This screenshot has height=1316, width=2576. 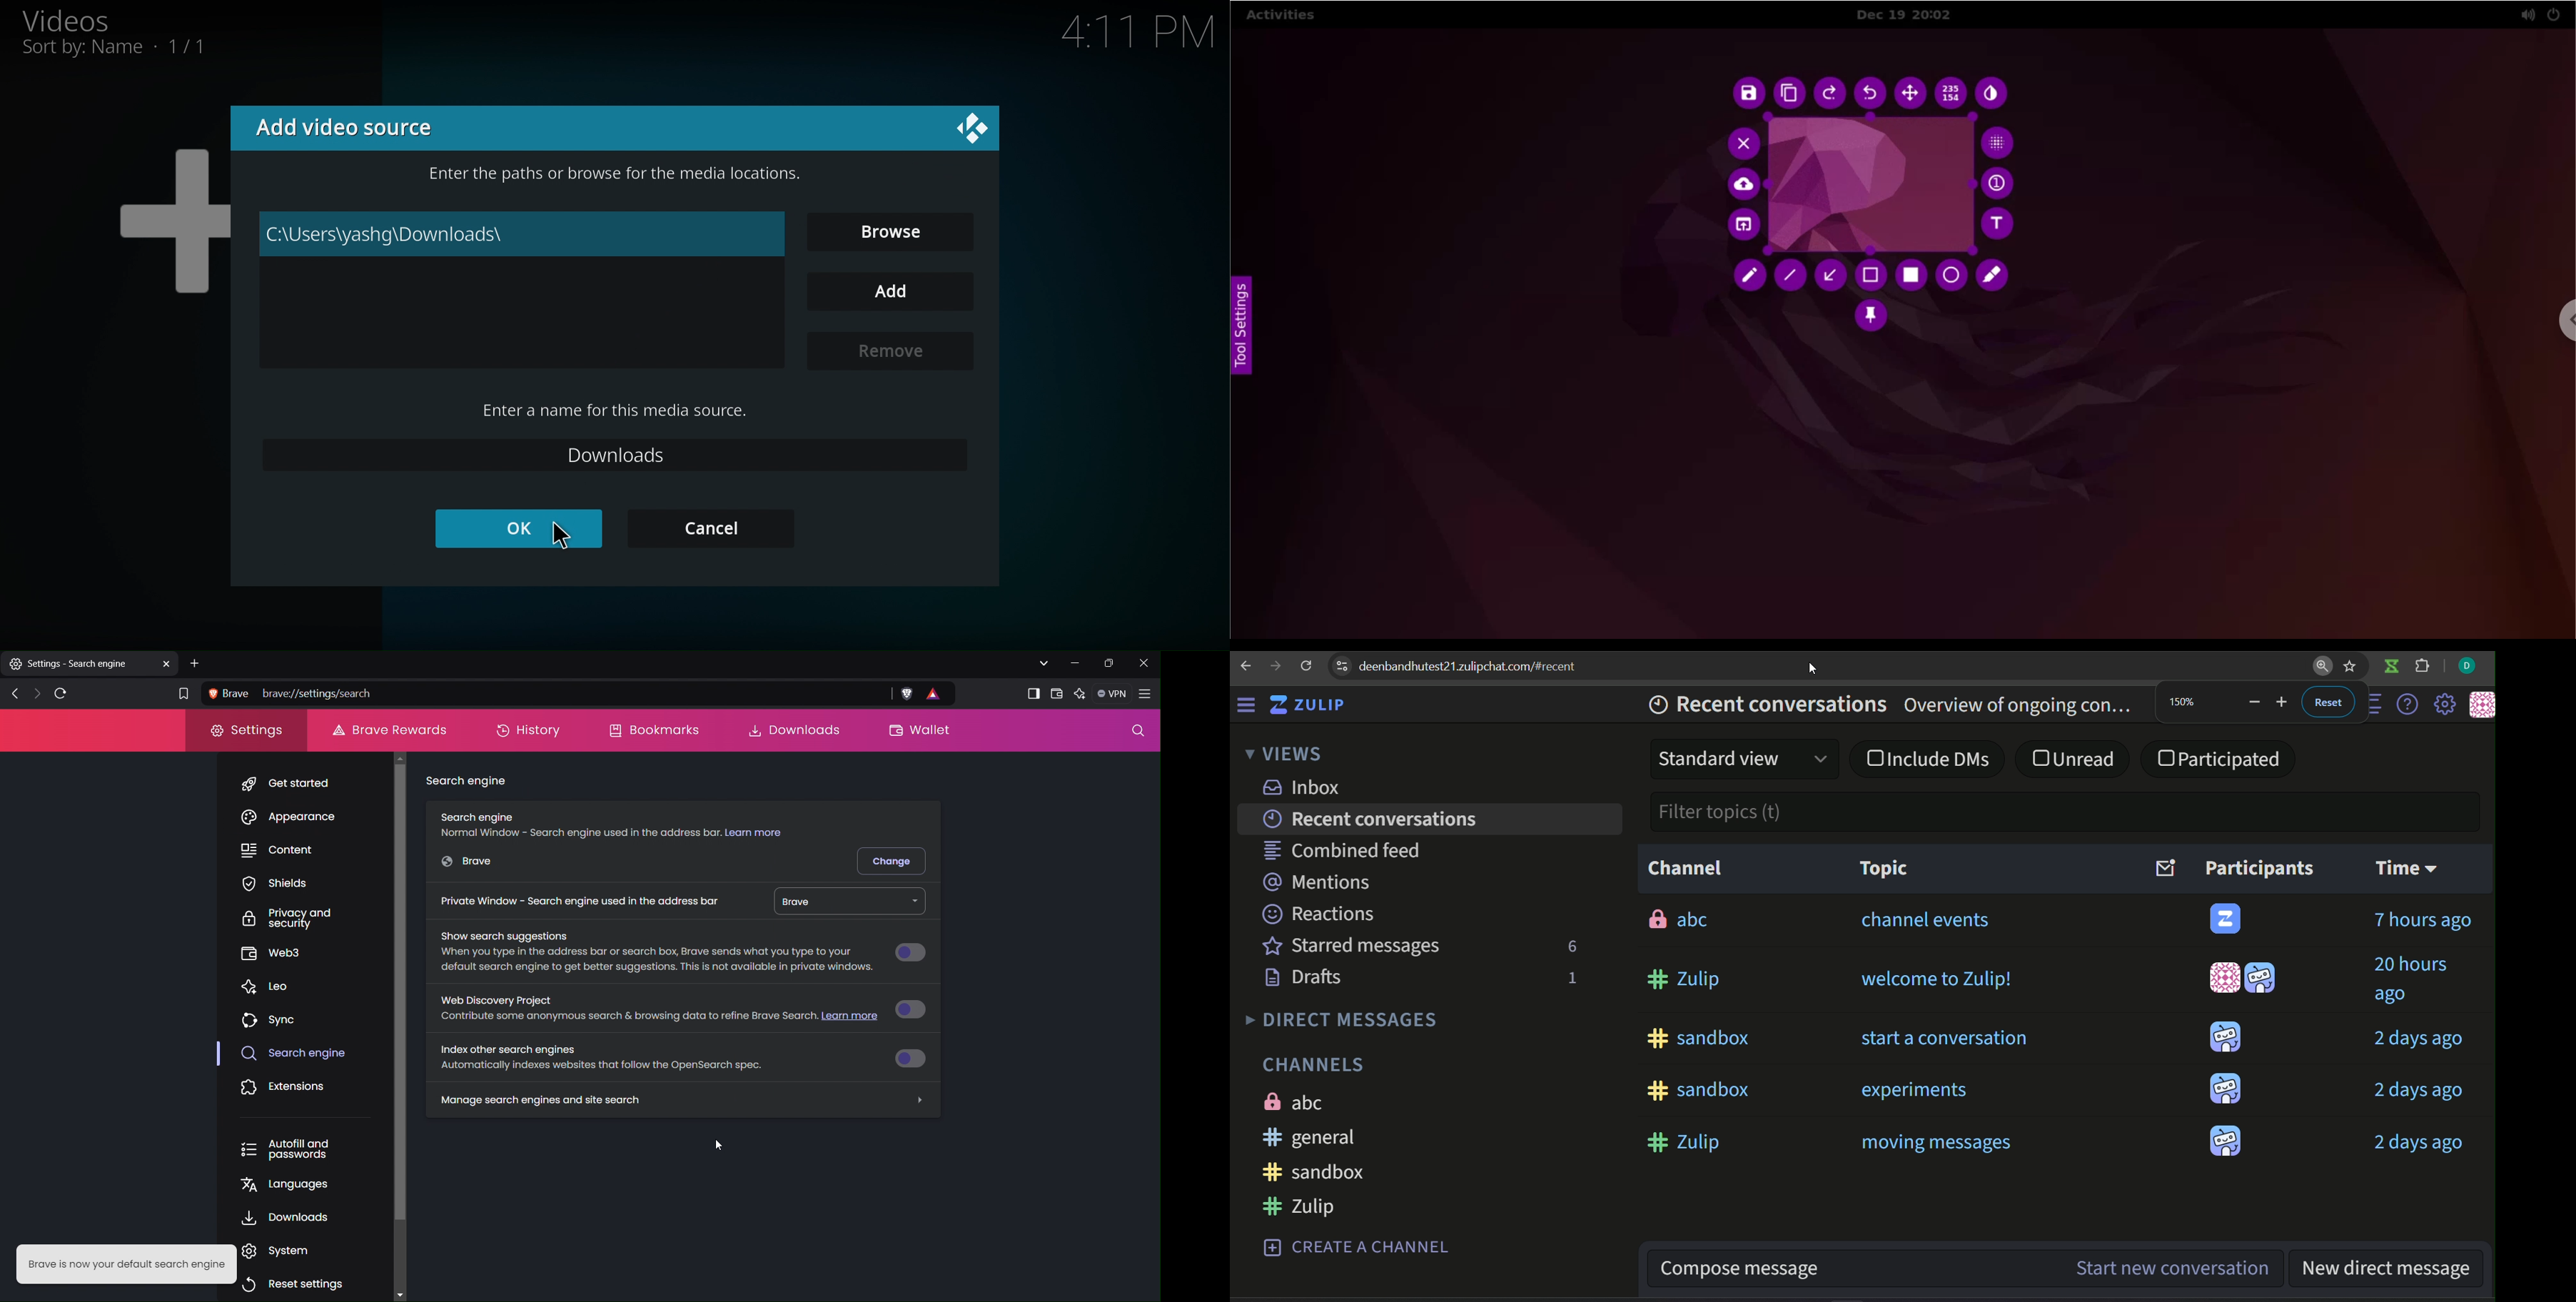 What do you see at coordinates (1076, 663) in the screenshot?
I see `Minimize` at bounding box center [1076, 663].